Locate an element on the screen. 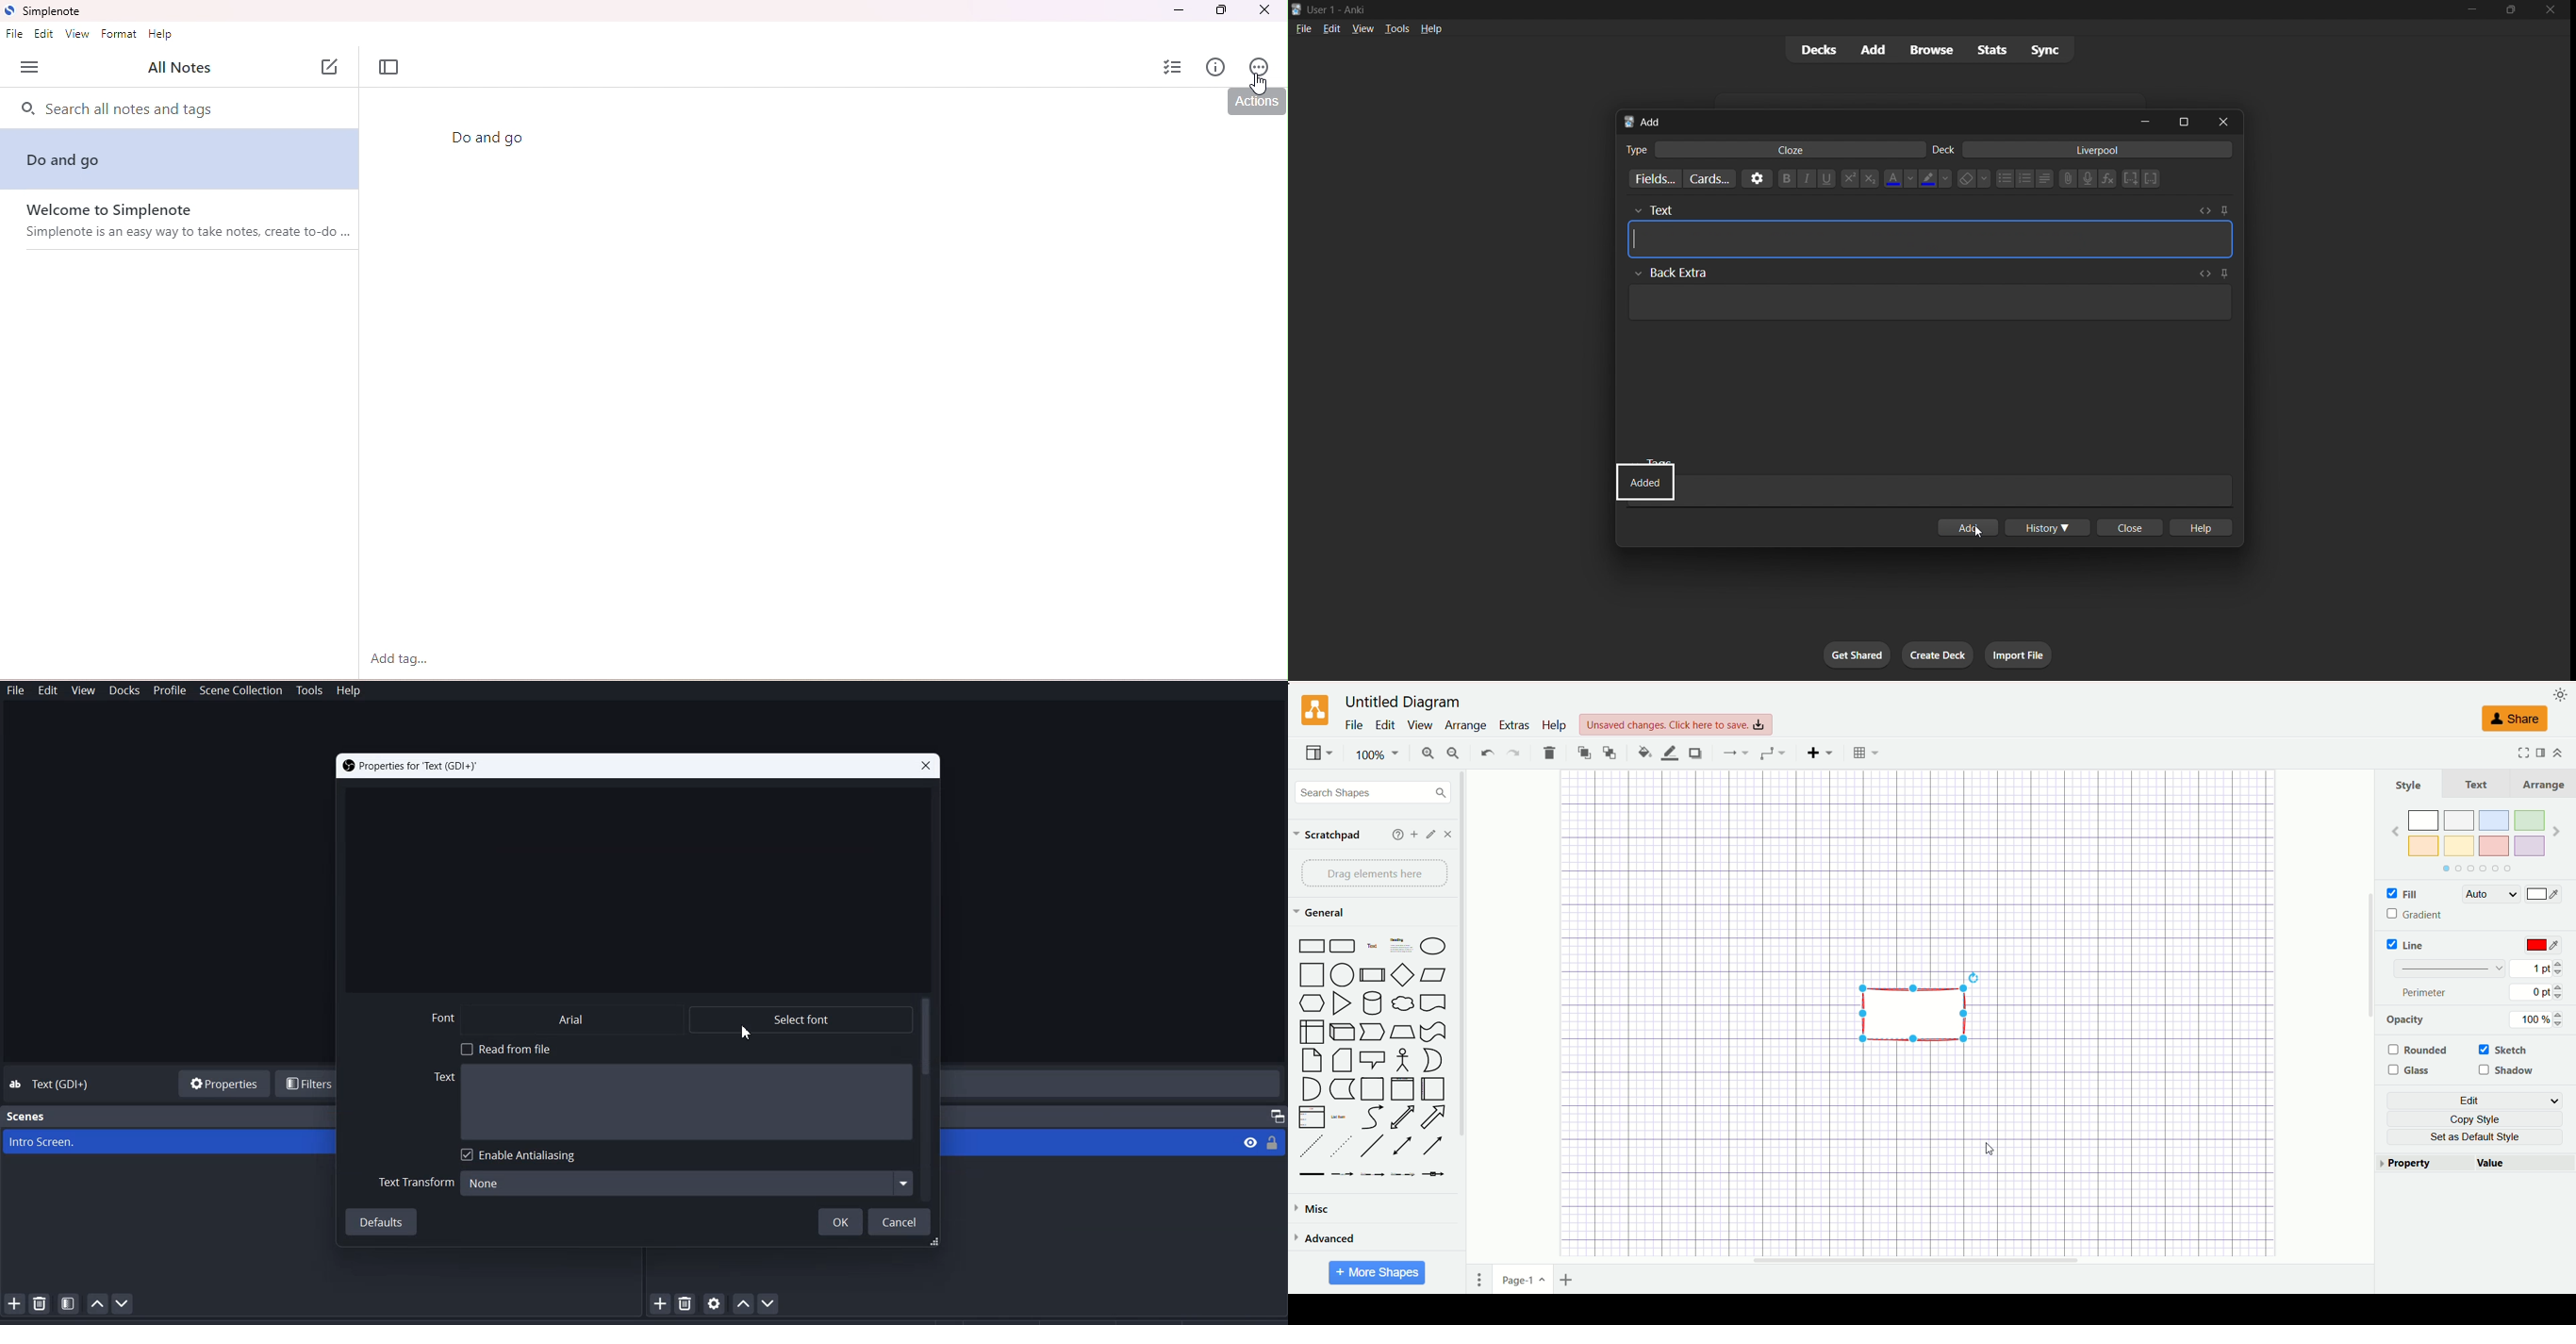 Image resolution: width=2576 pixels, height=1344 pixels. cloze card type is located at coordinates (1792, 150).